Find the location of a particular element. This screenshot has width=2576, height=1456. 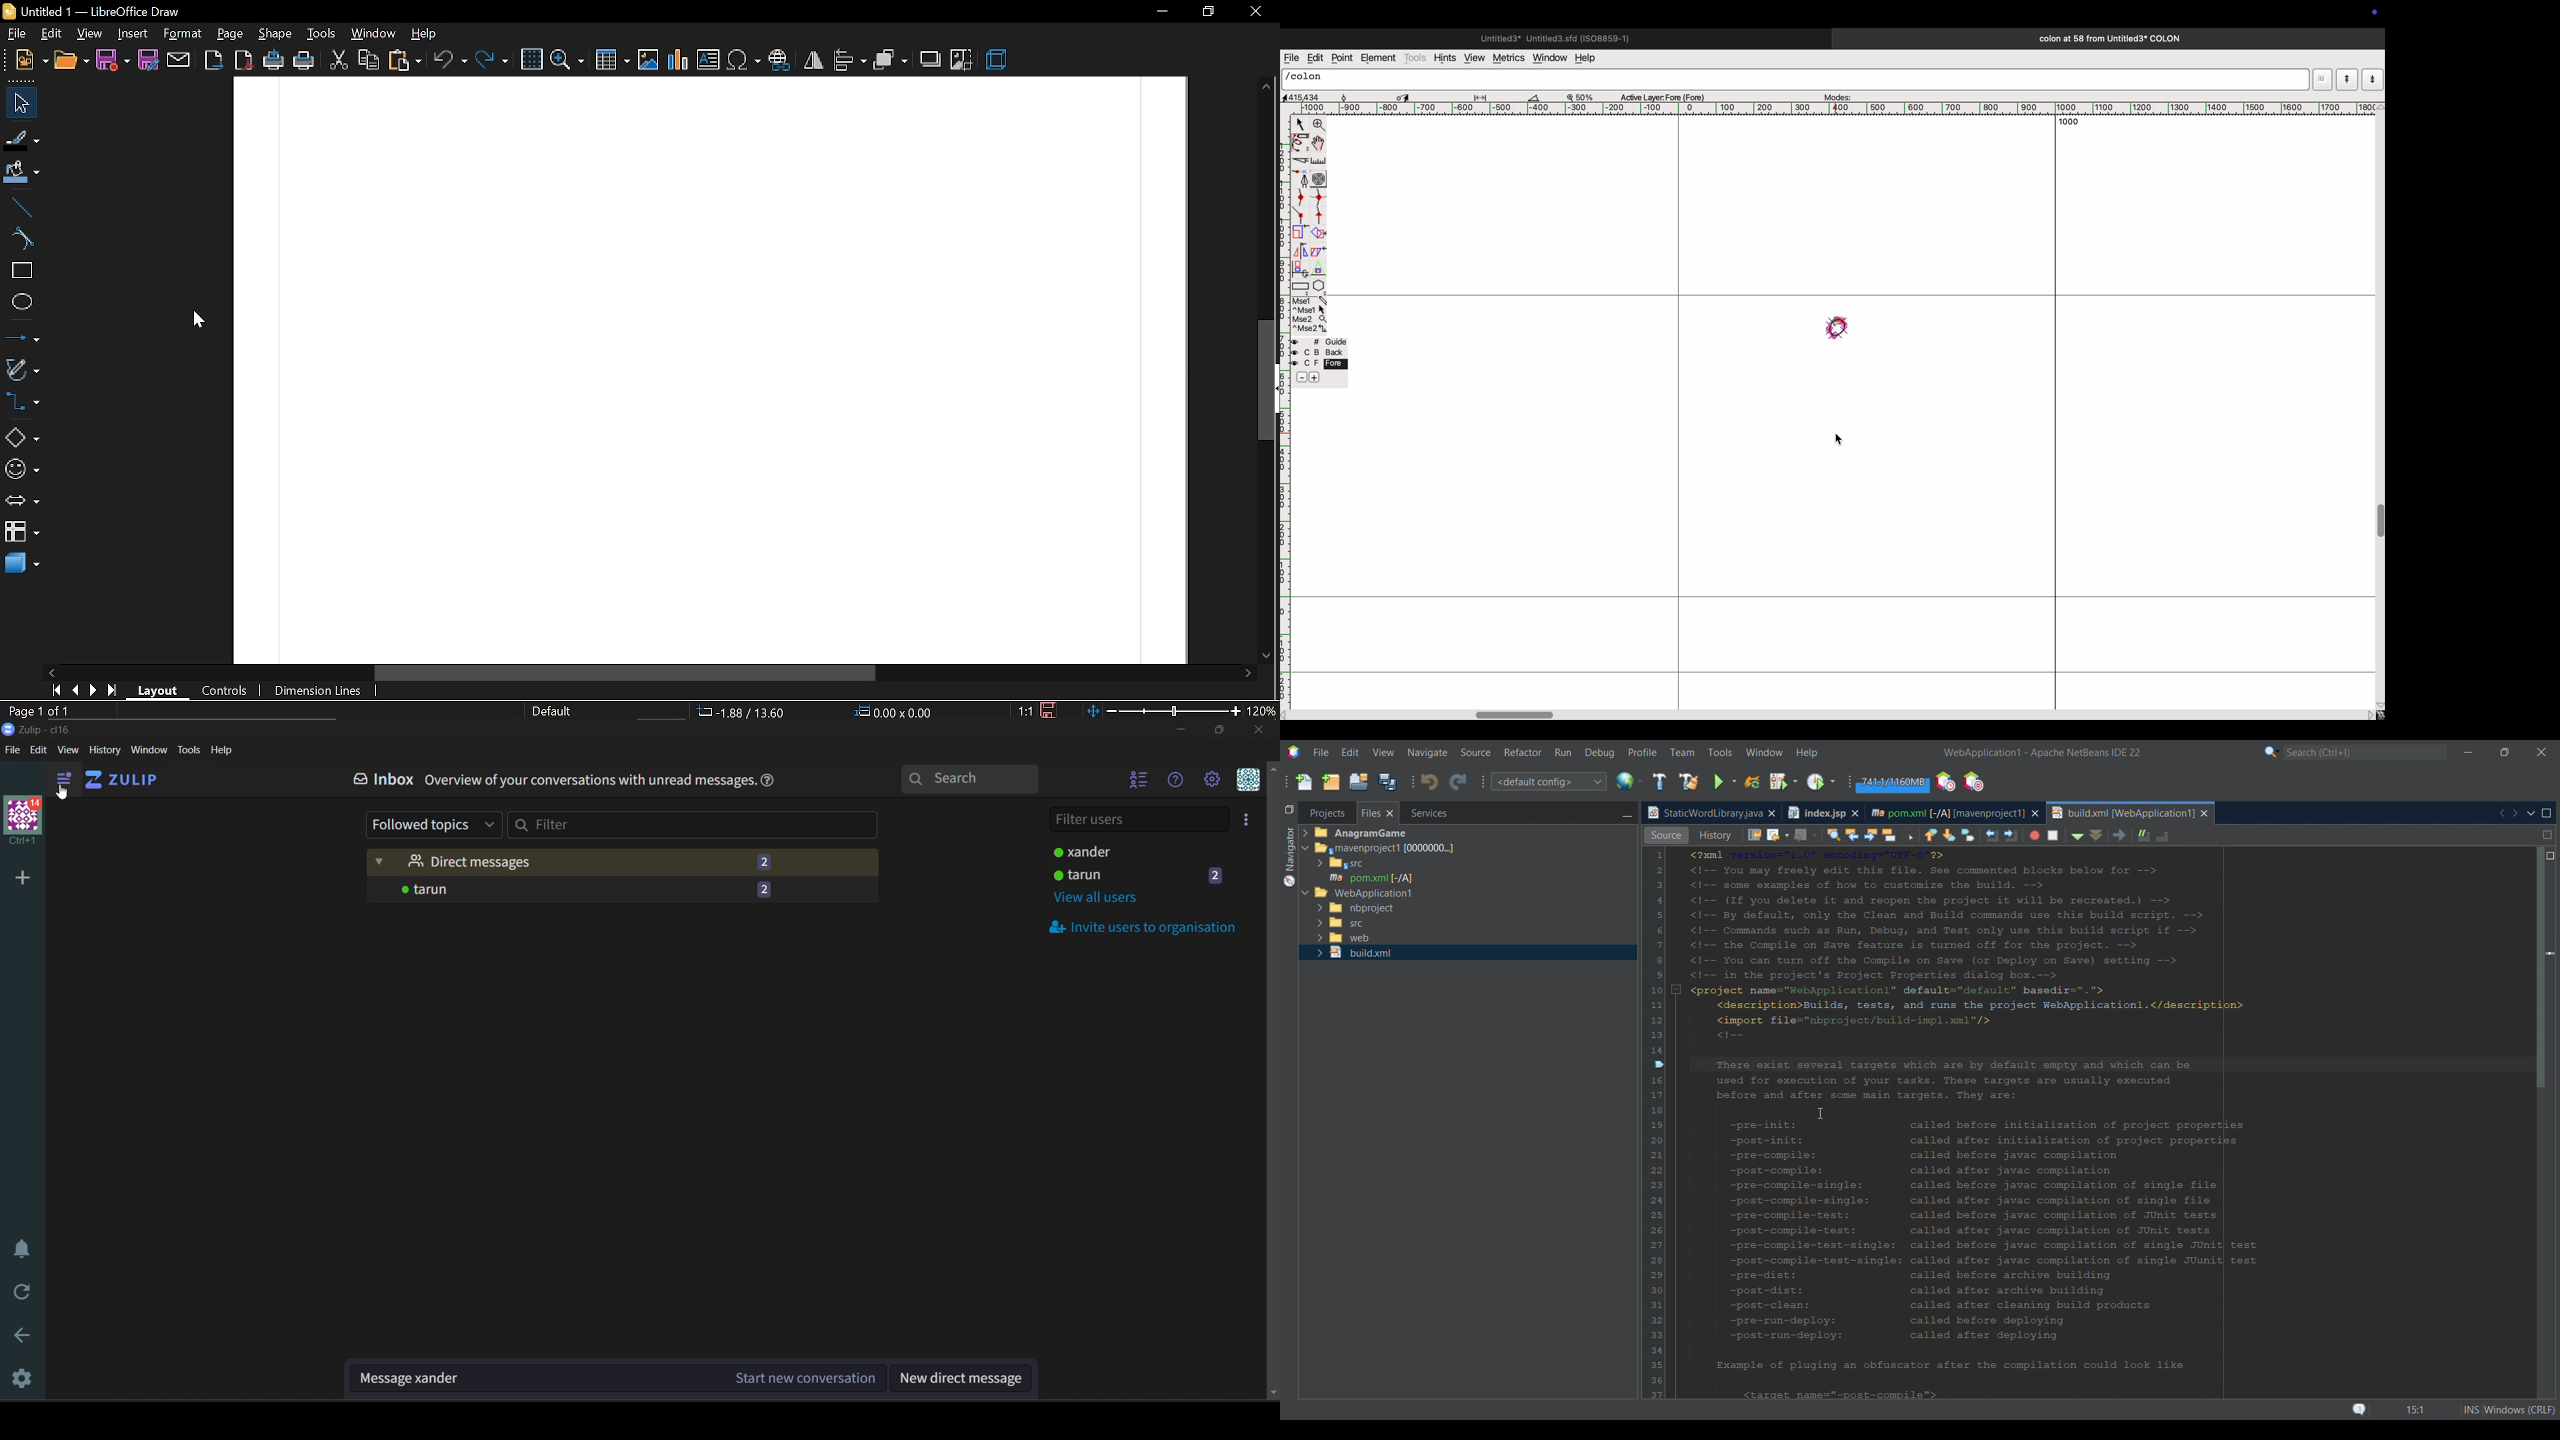

change zoom is located at coordinates (1165, 712).